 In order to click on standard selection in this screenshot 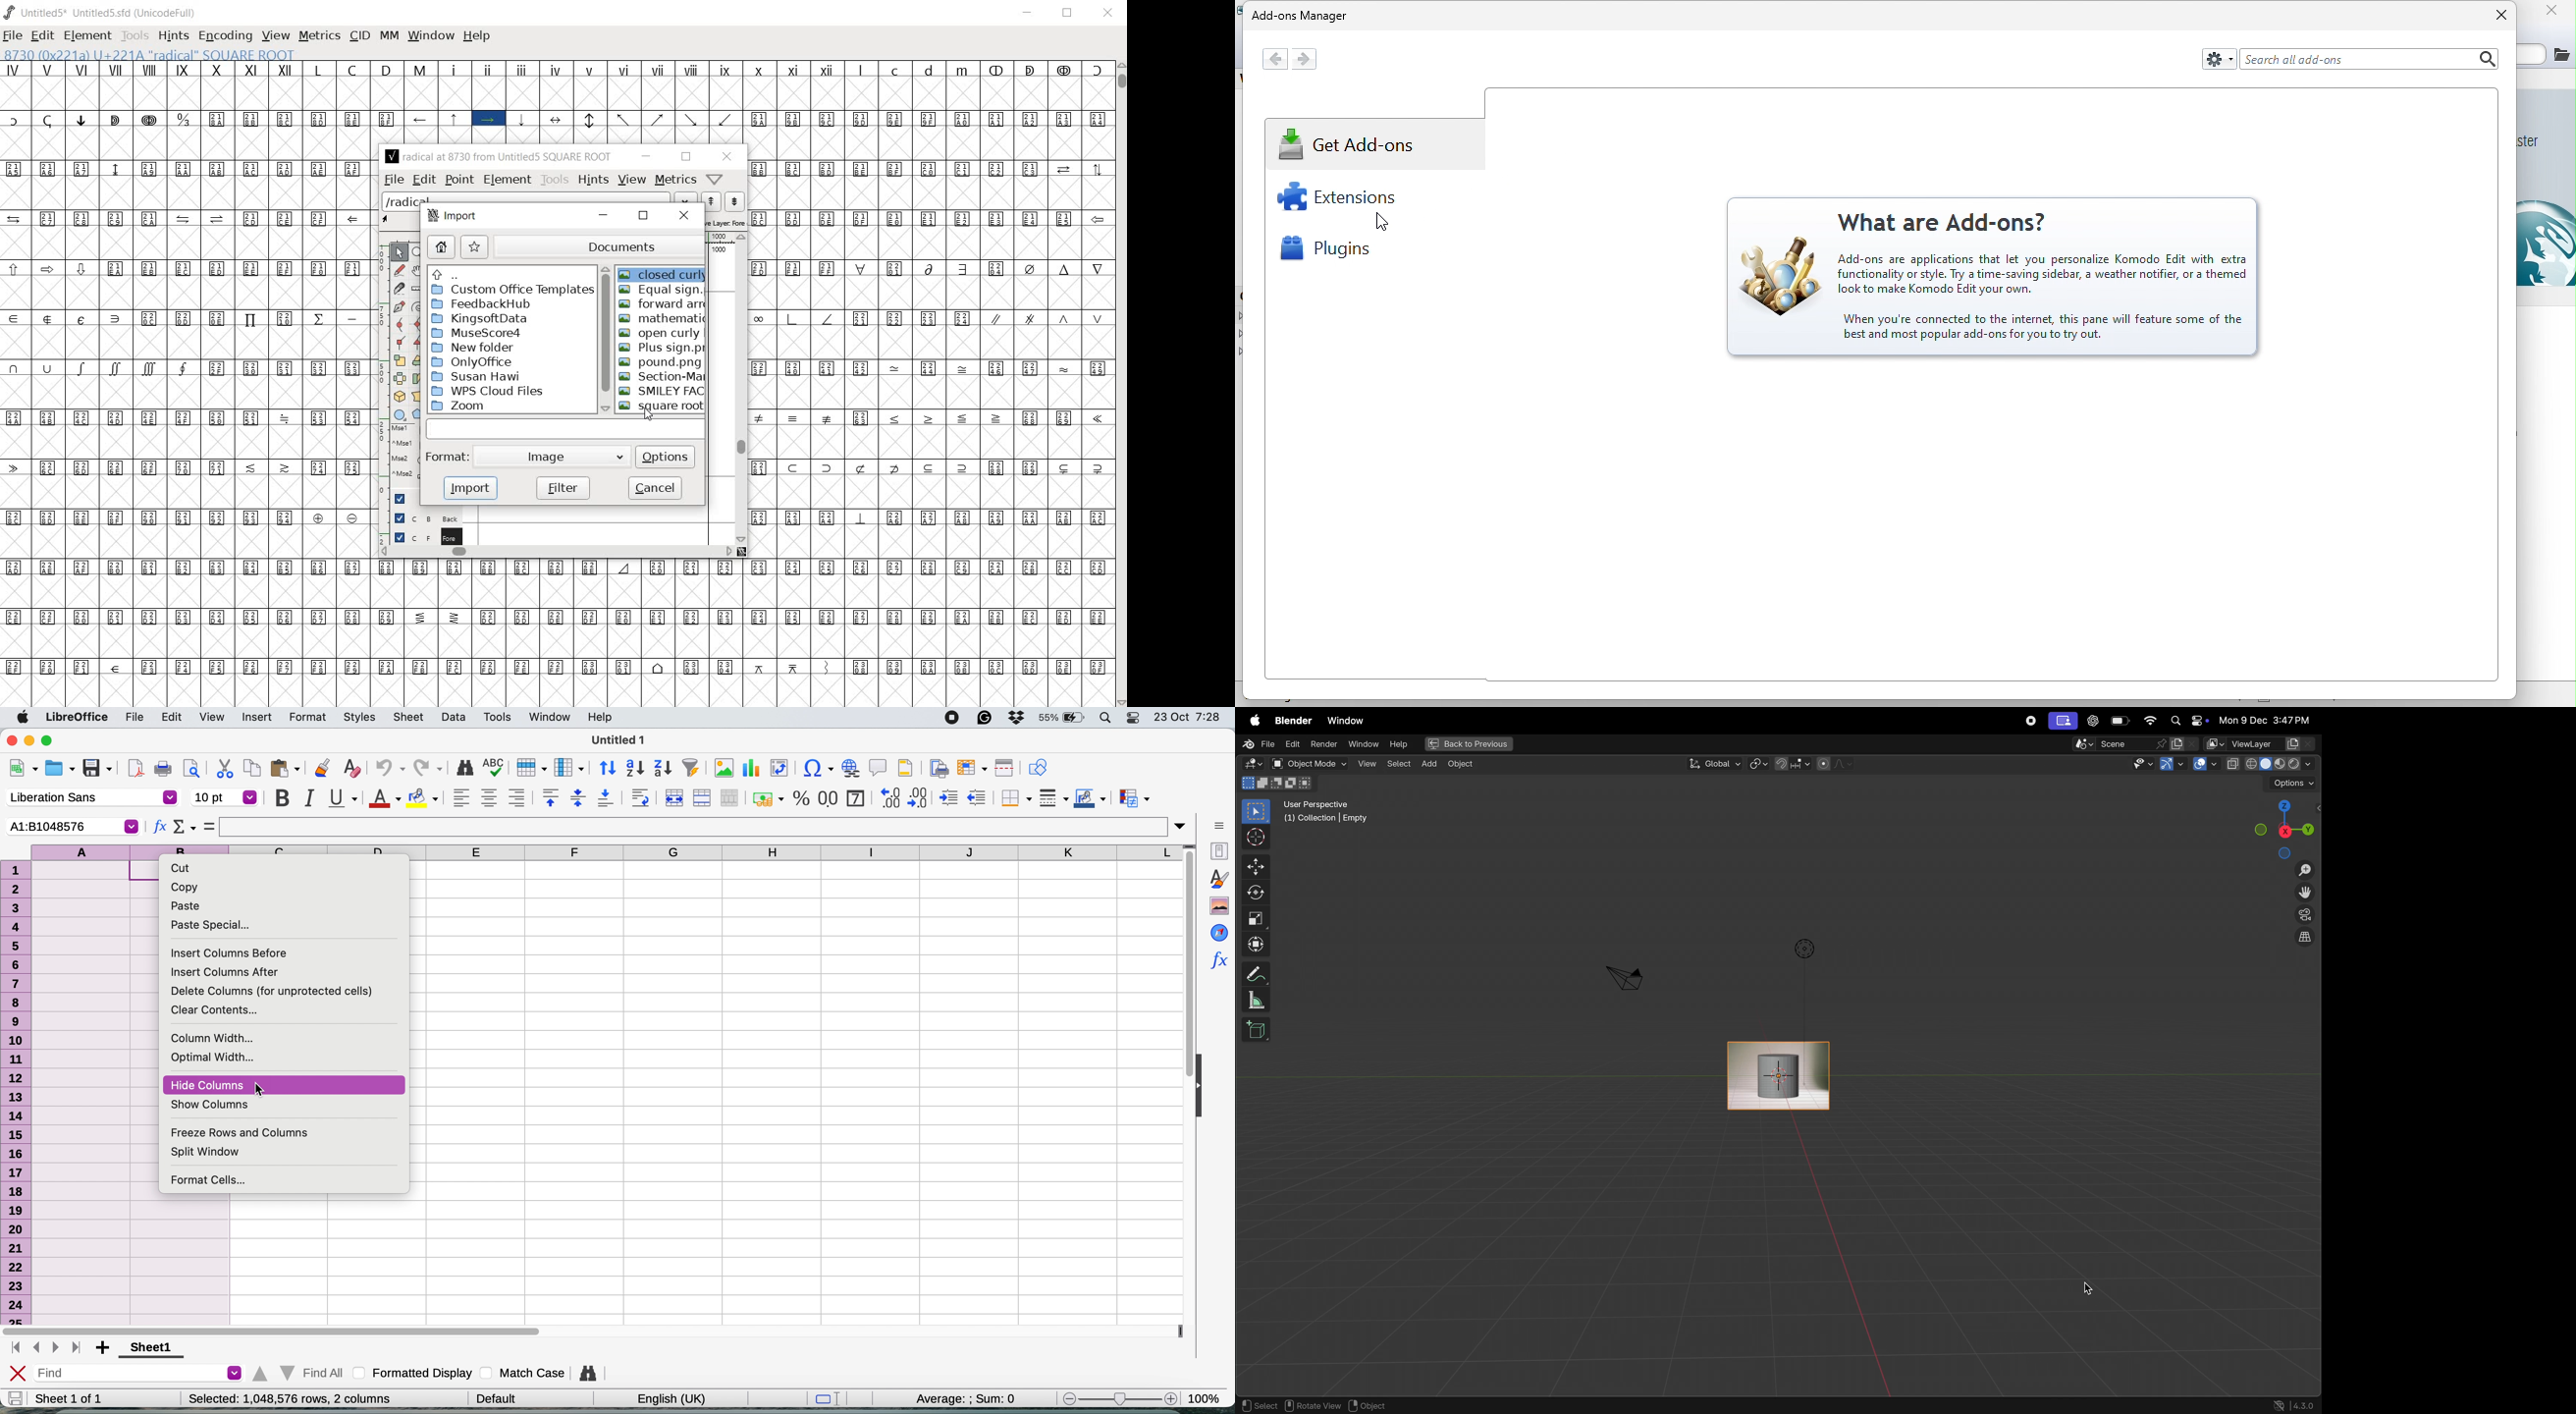, I will do `click(829, 1399)`.